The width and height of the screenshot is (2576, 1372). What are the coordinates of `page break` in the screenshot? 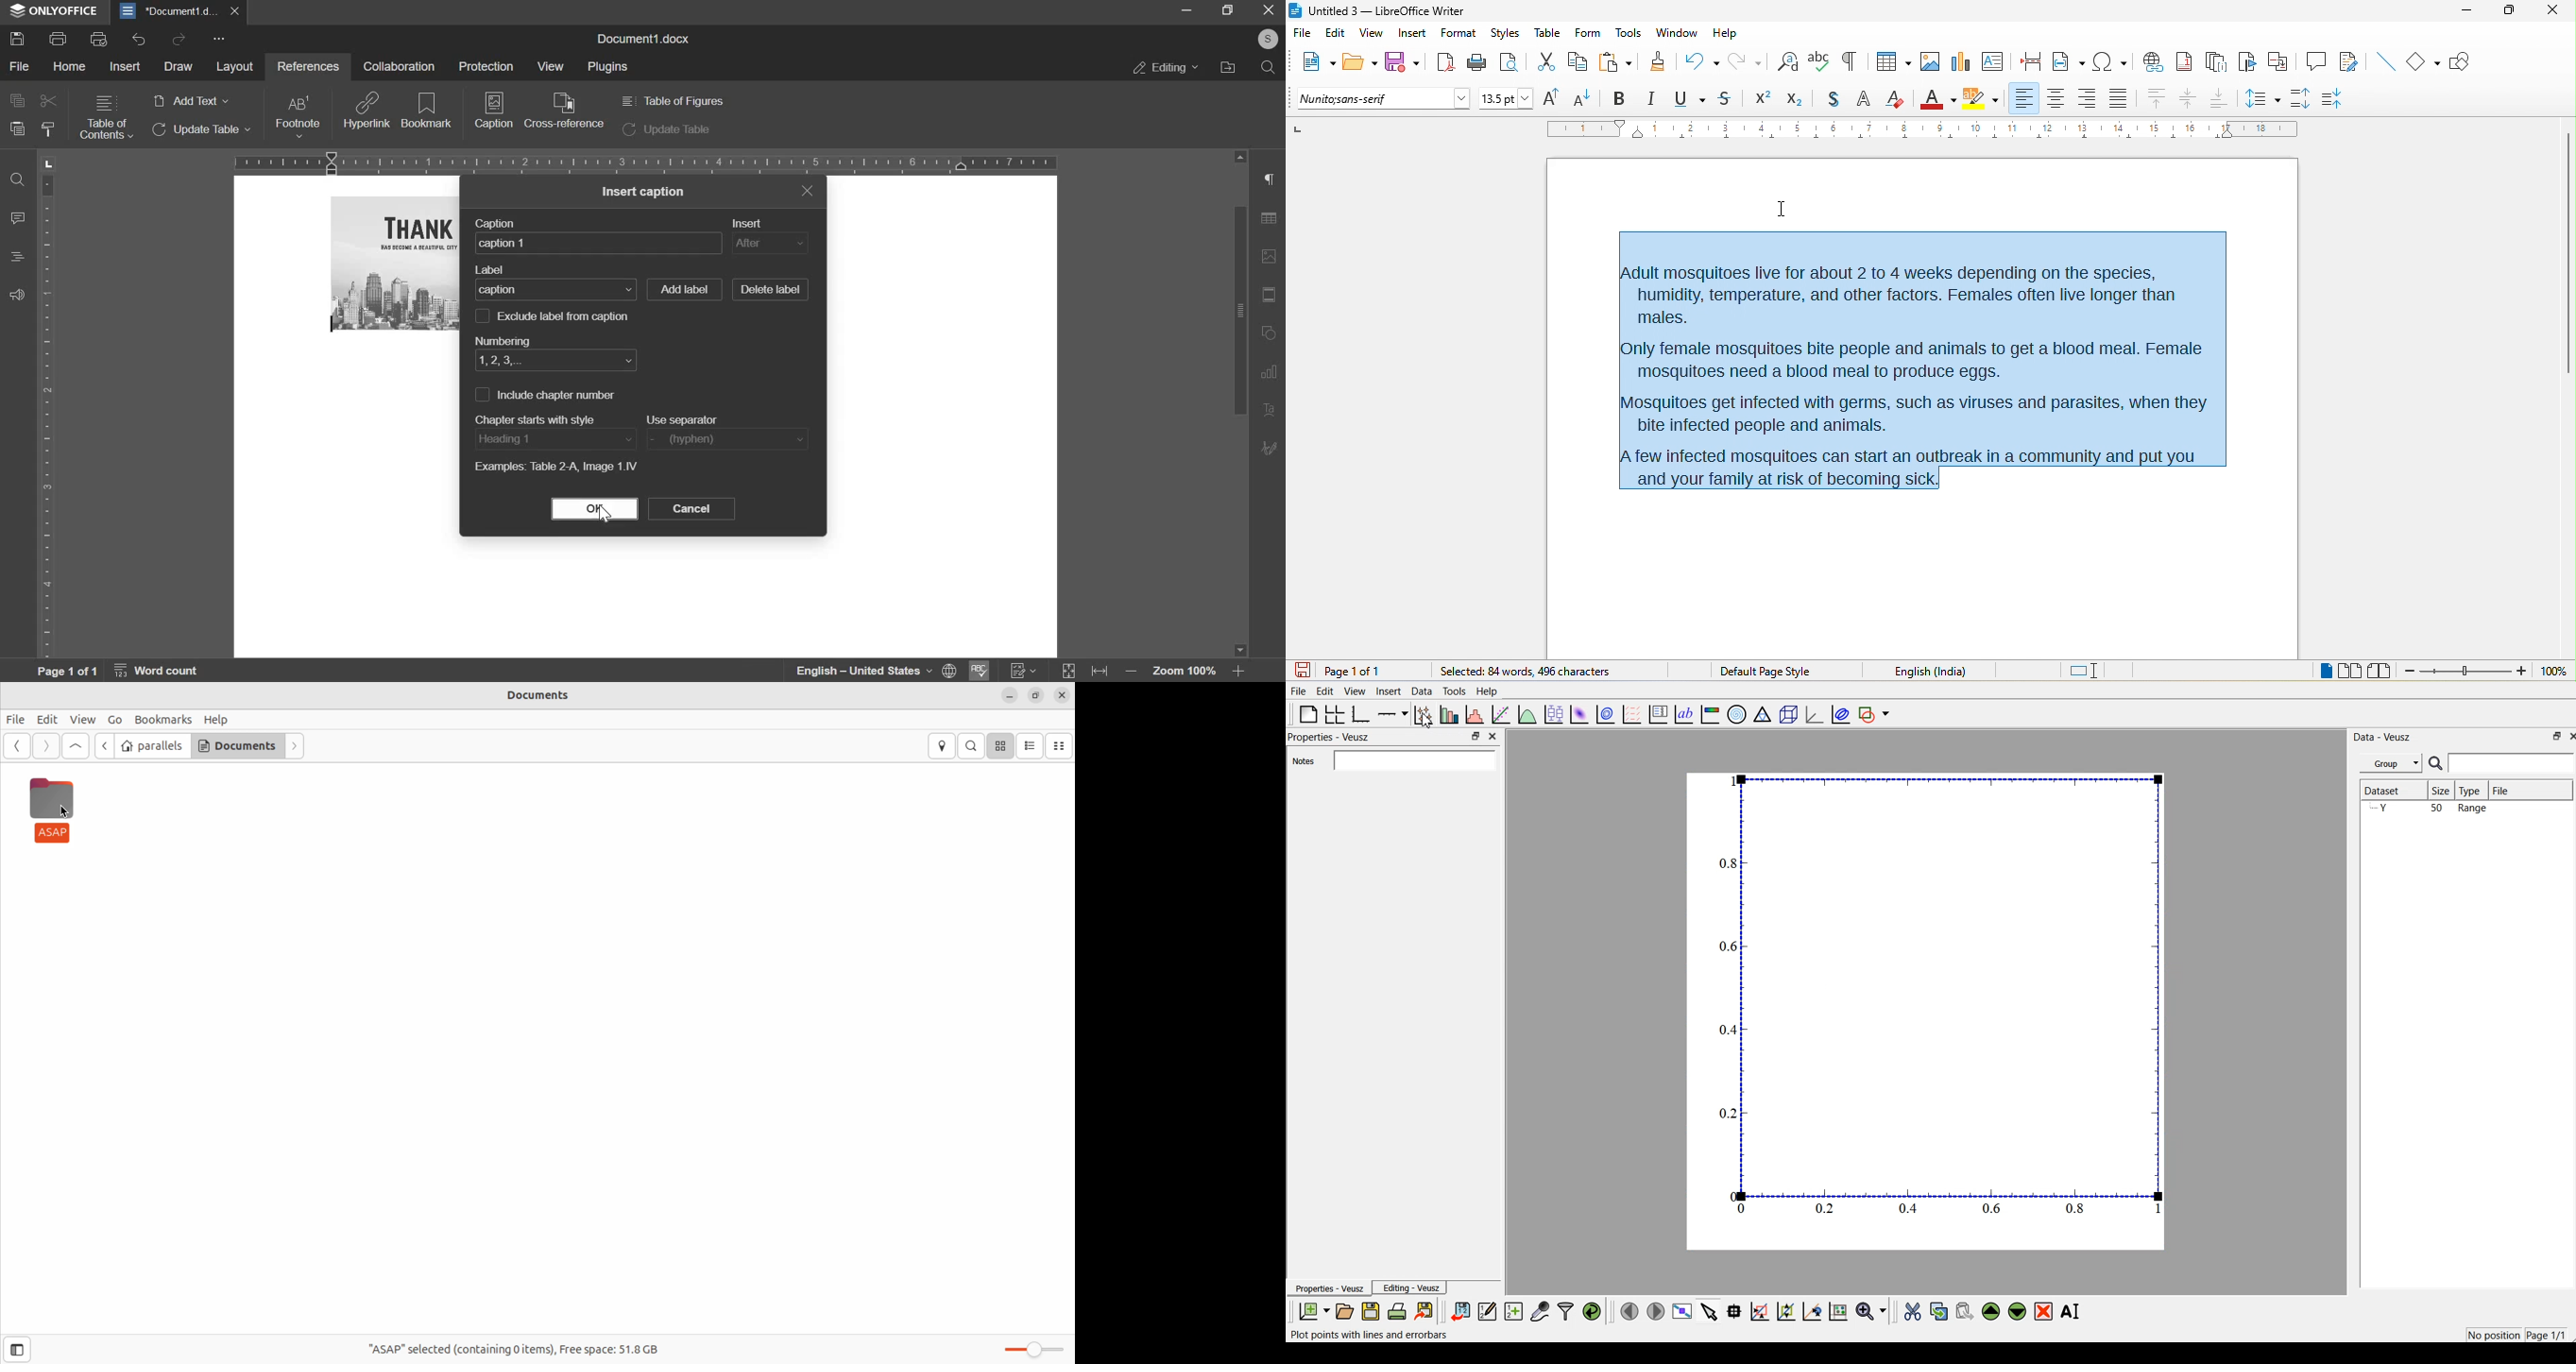 It's located at (2026, 60).